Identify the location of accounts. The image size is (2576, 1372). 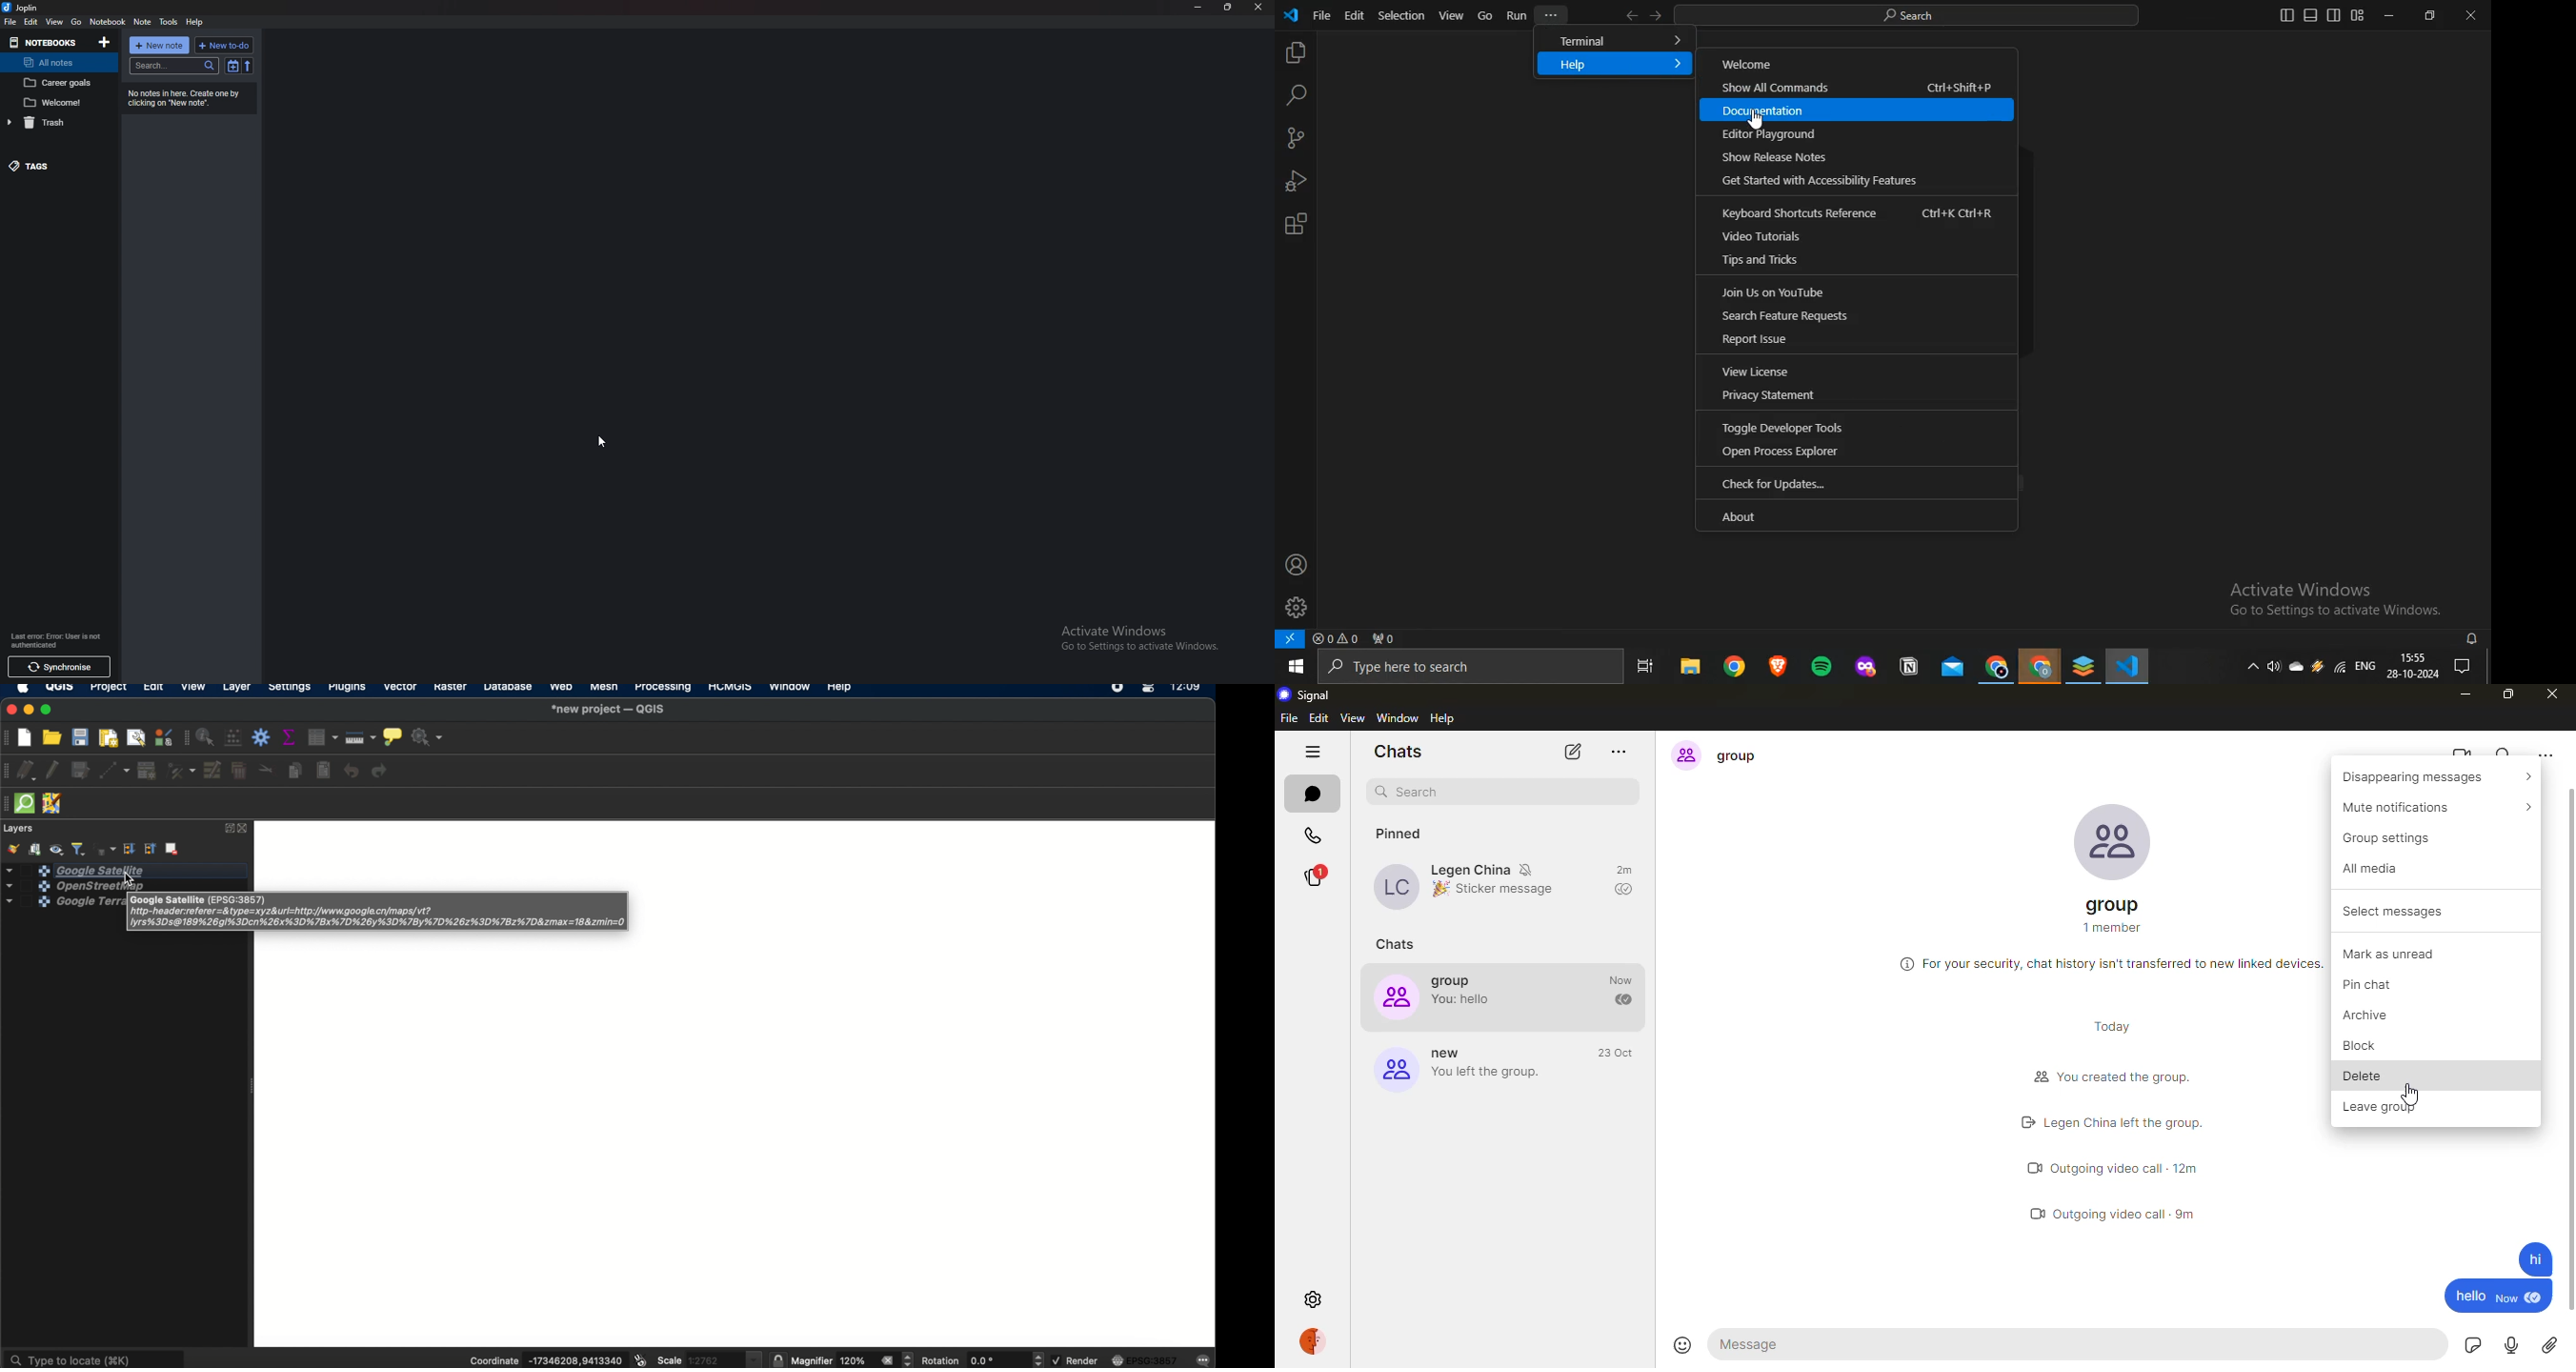
(1295, 564).